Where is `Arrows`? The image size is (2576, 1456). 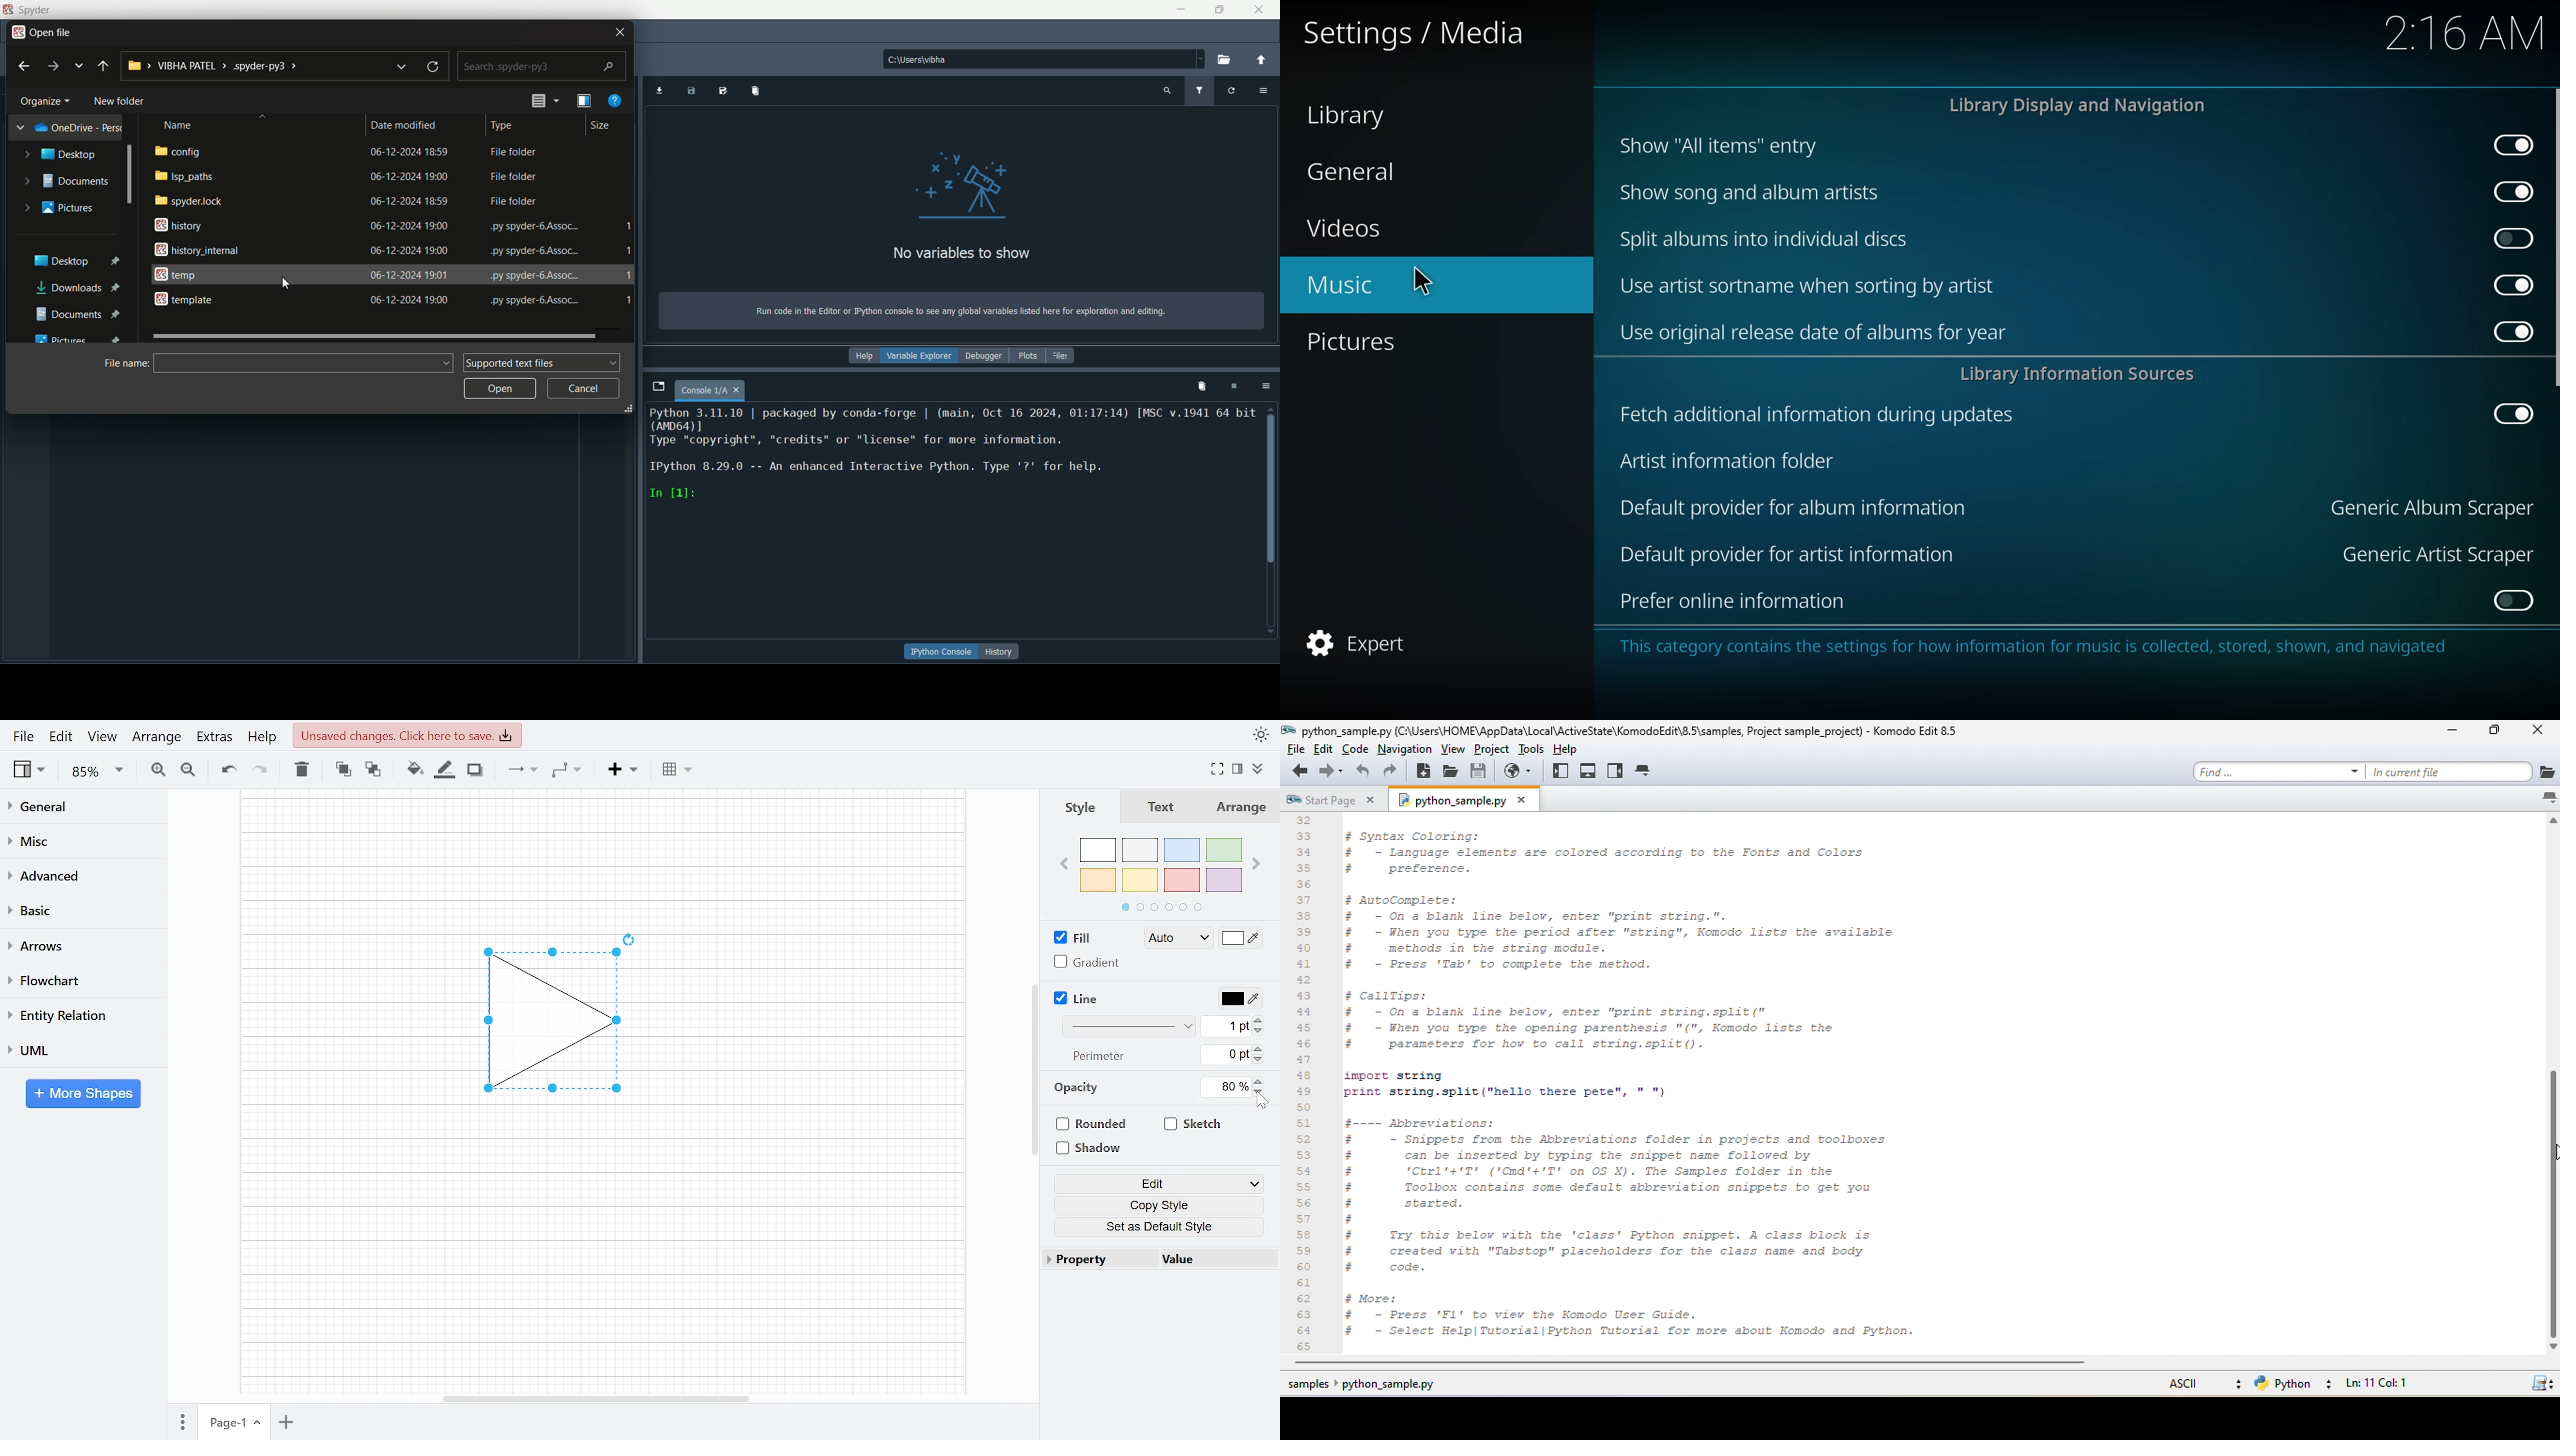
Arrows is located at coordinates (74, 945).